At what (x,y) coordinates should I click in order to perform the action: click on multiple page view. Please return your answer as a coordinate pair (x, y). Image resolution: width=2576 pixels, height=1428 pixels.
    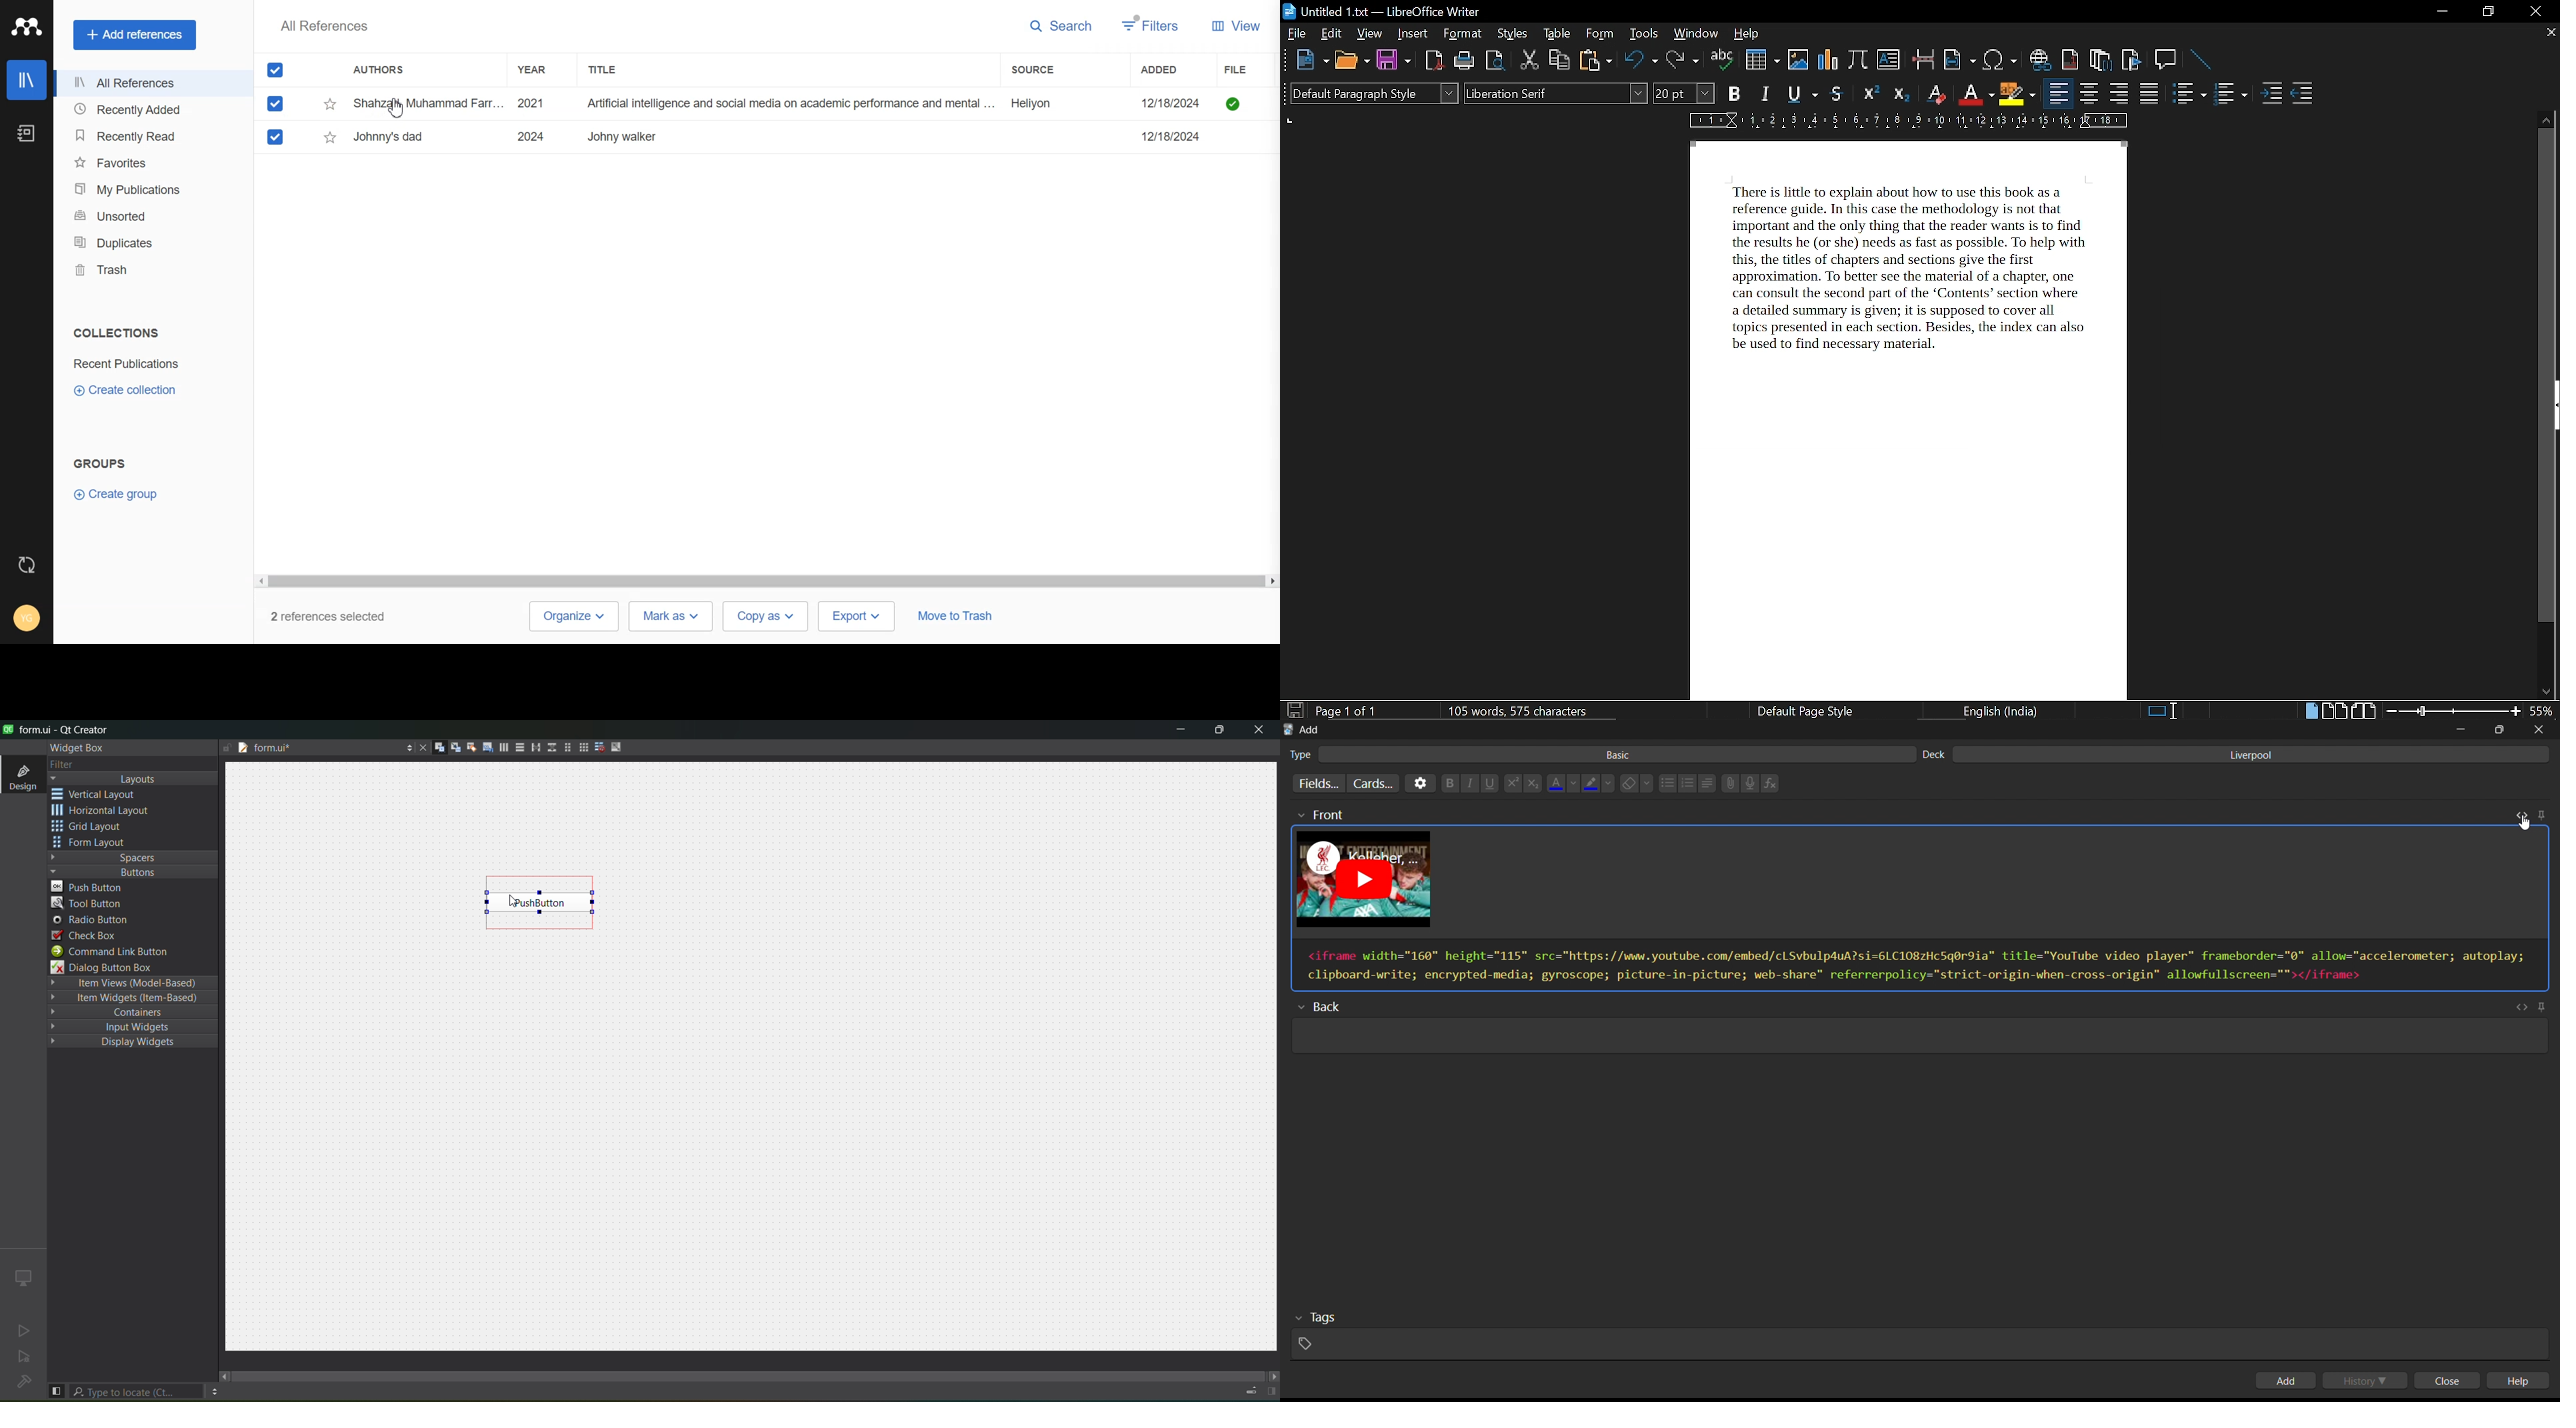
    Looking at the image, I should click on (2334, 711).